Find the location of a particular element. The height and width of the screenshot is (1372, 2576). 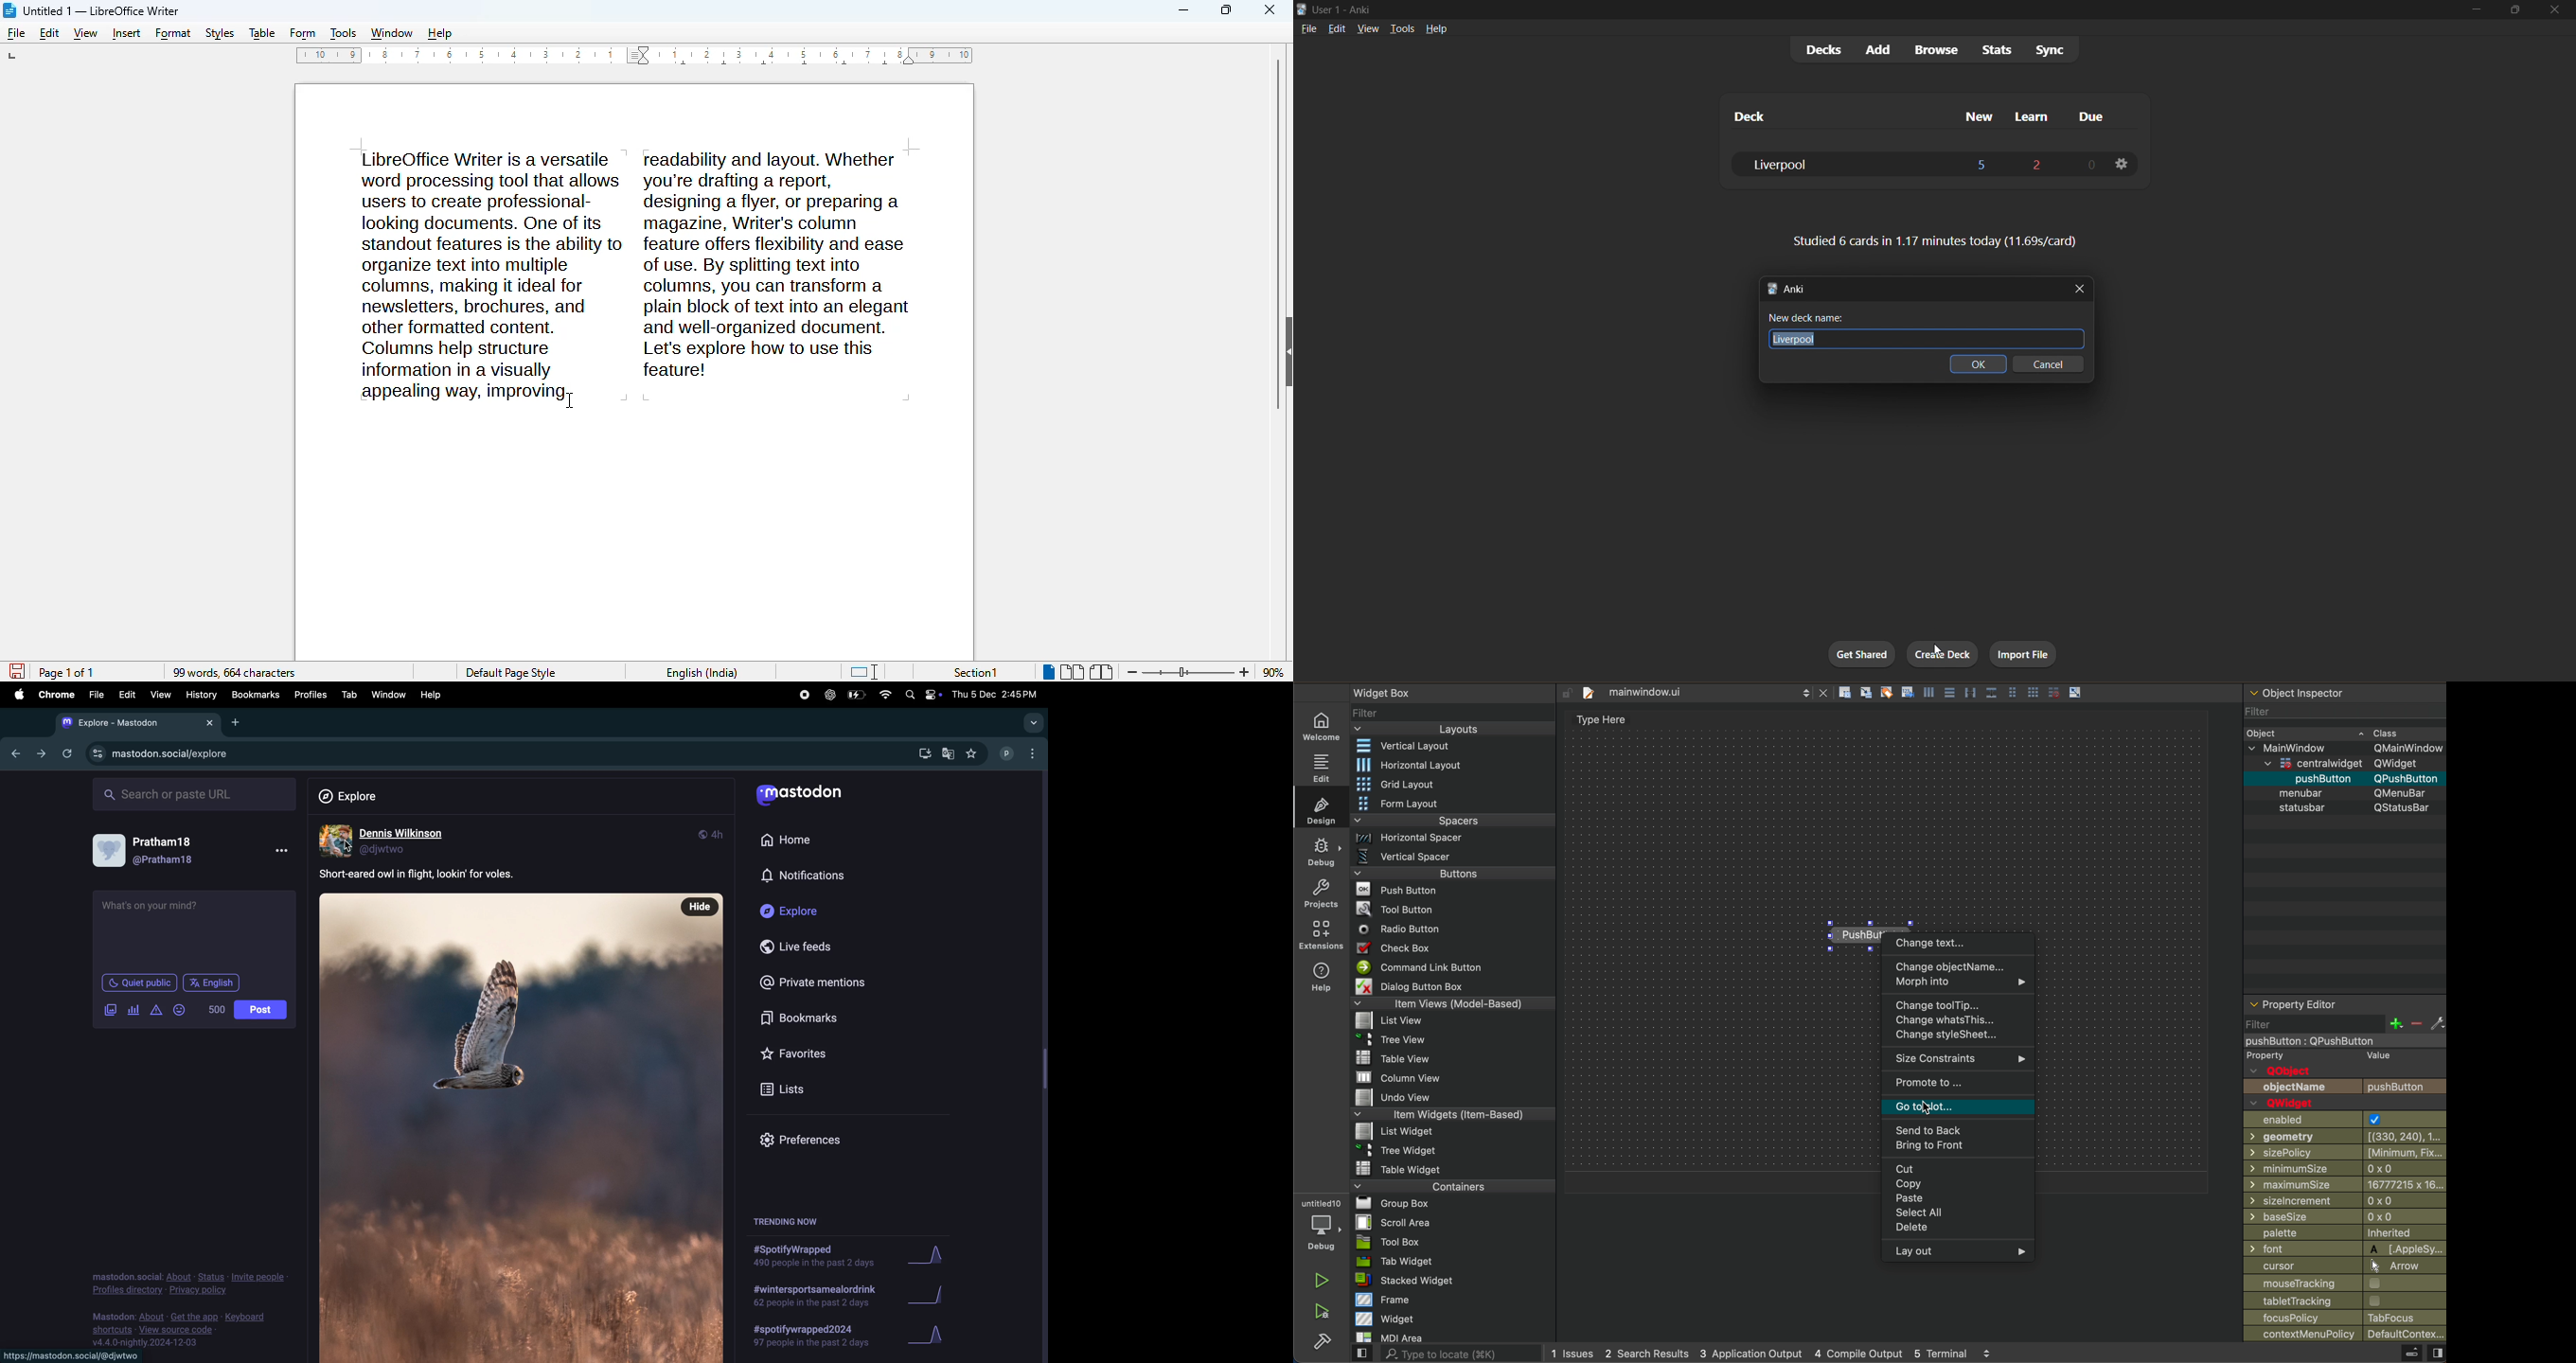

click to save document is located at coordinates (17, 671).